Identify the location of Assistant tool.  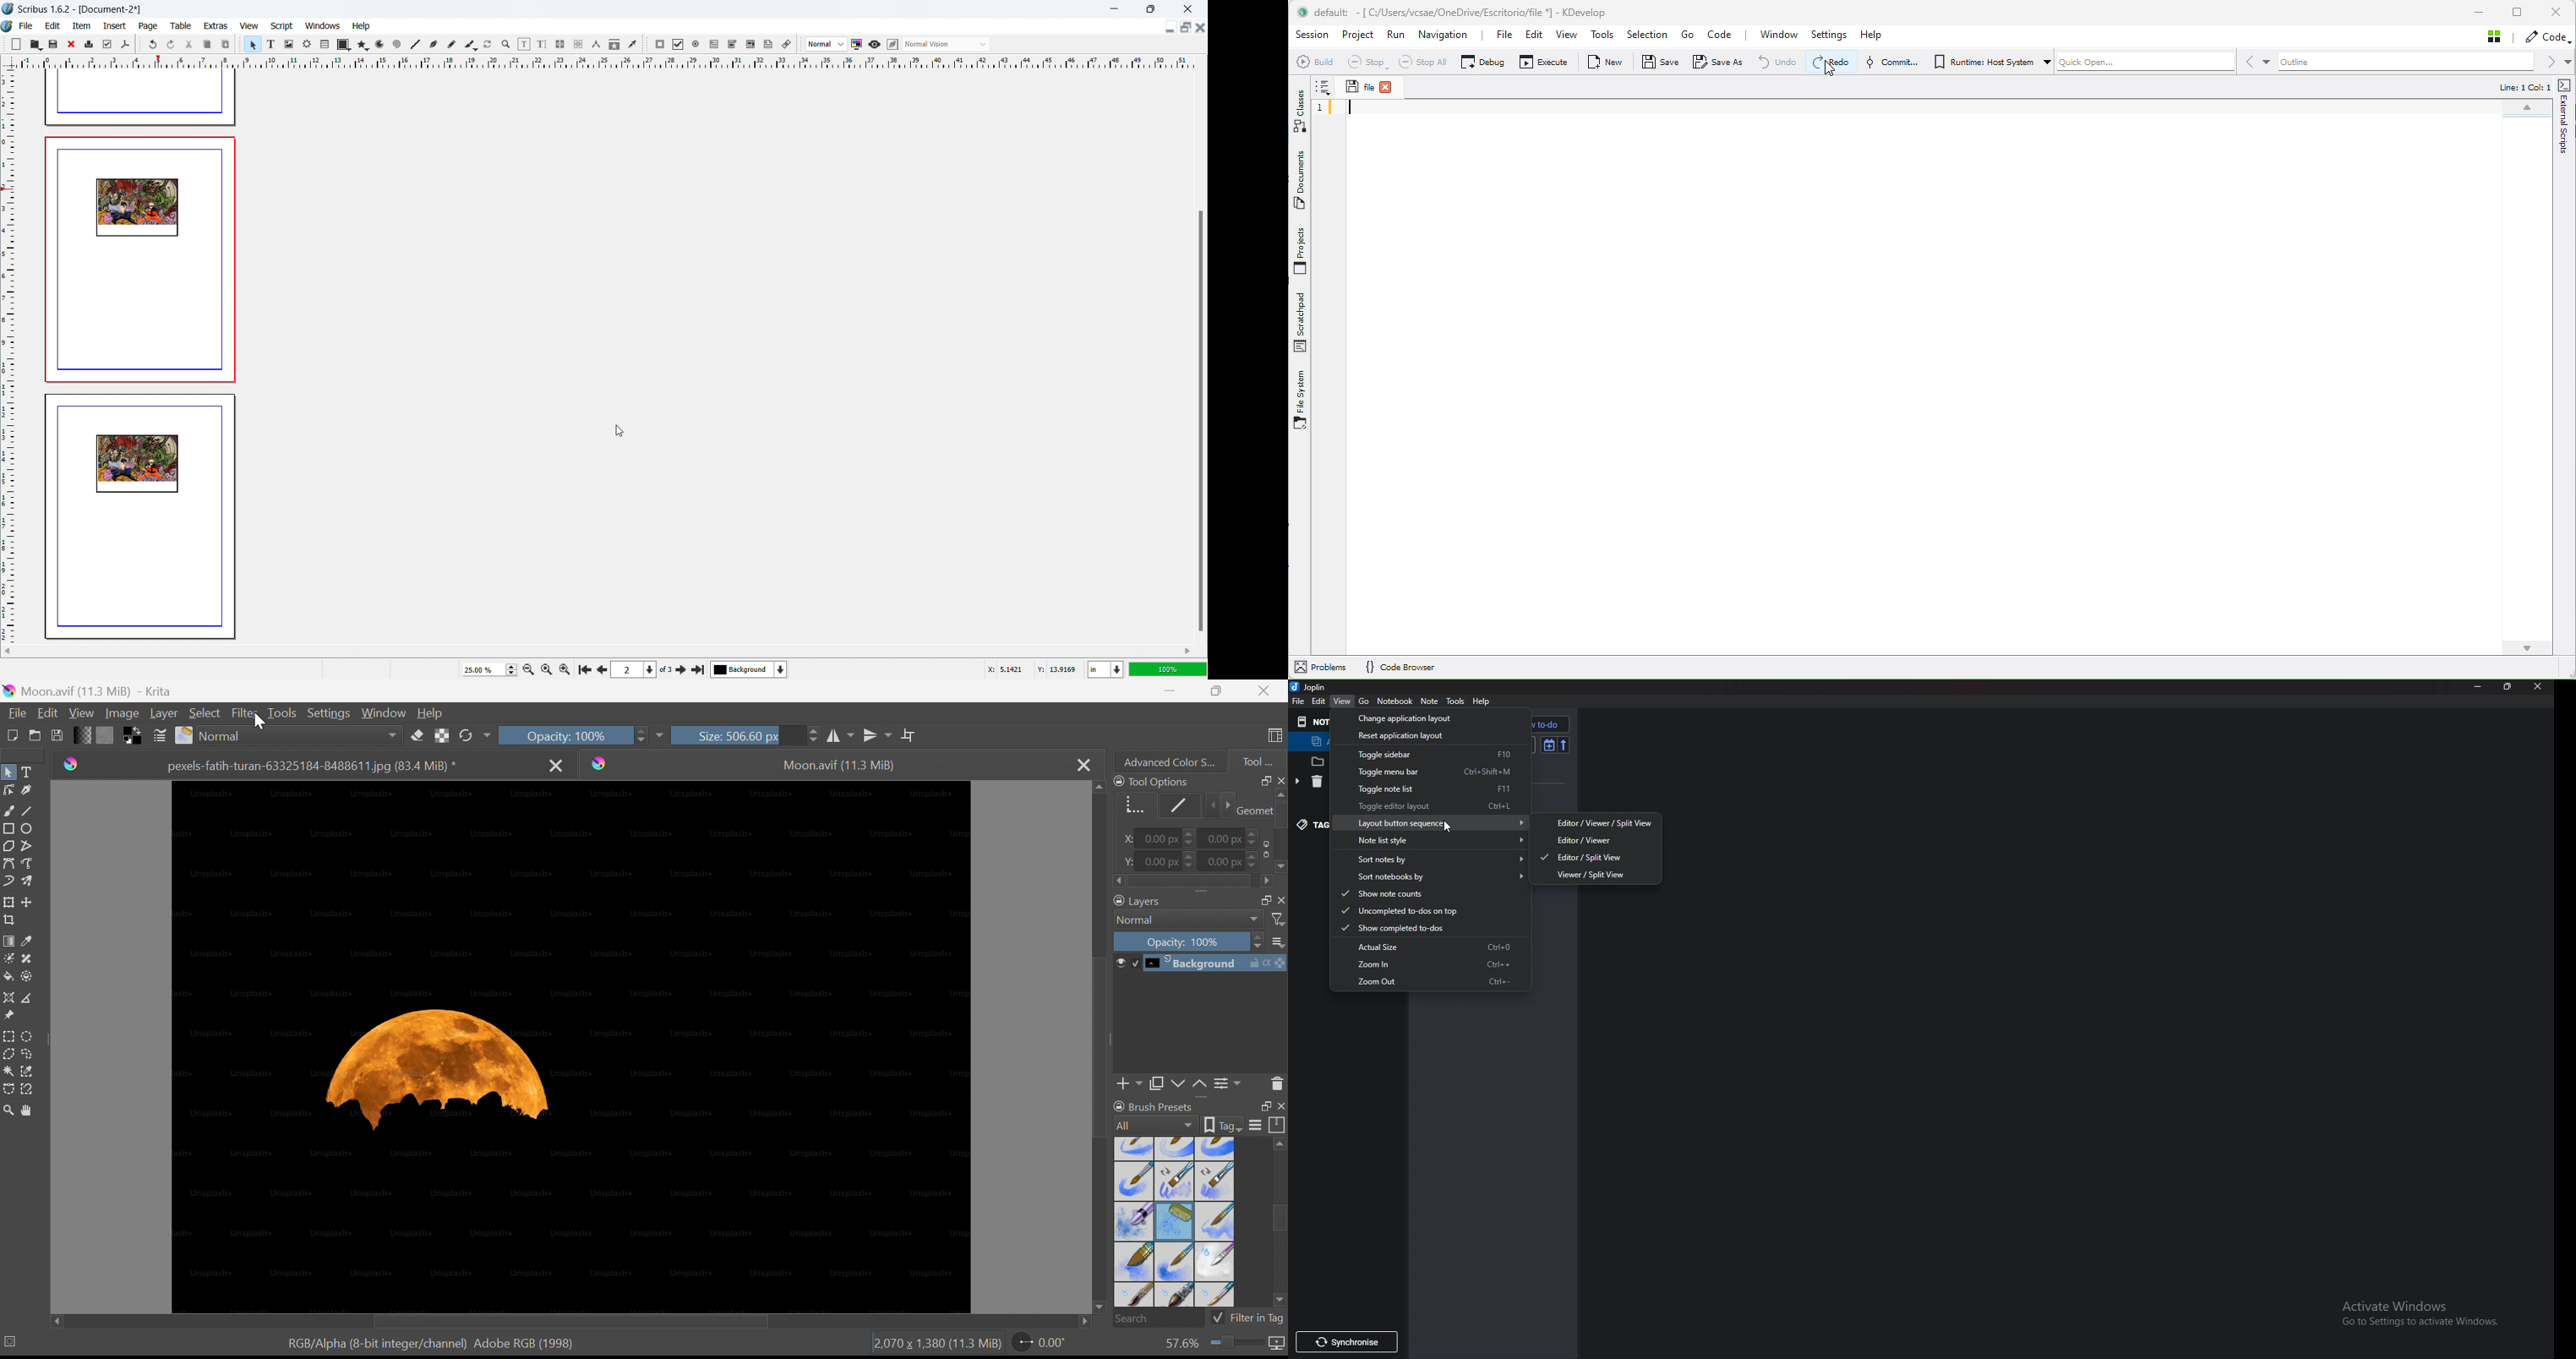
(8, 997).